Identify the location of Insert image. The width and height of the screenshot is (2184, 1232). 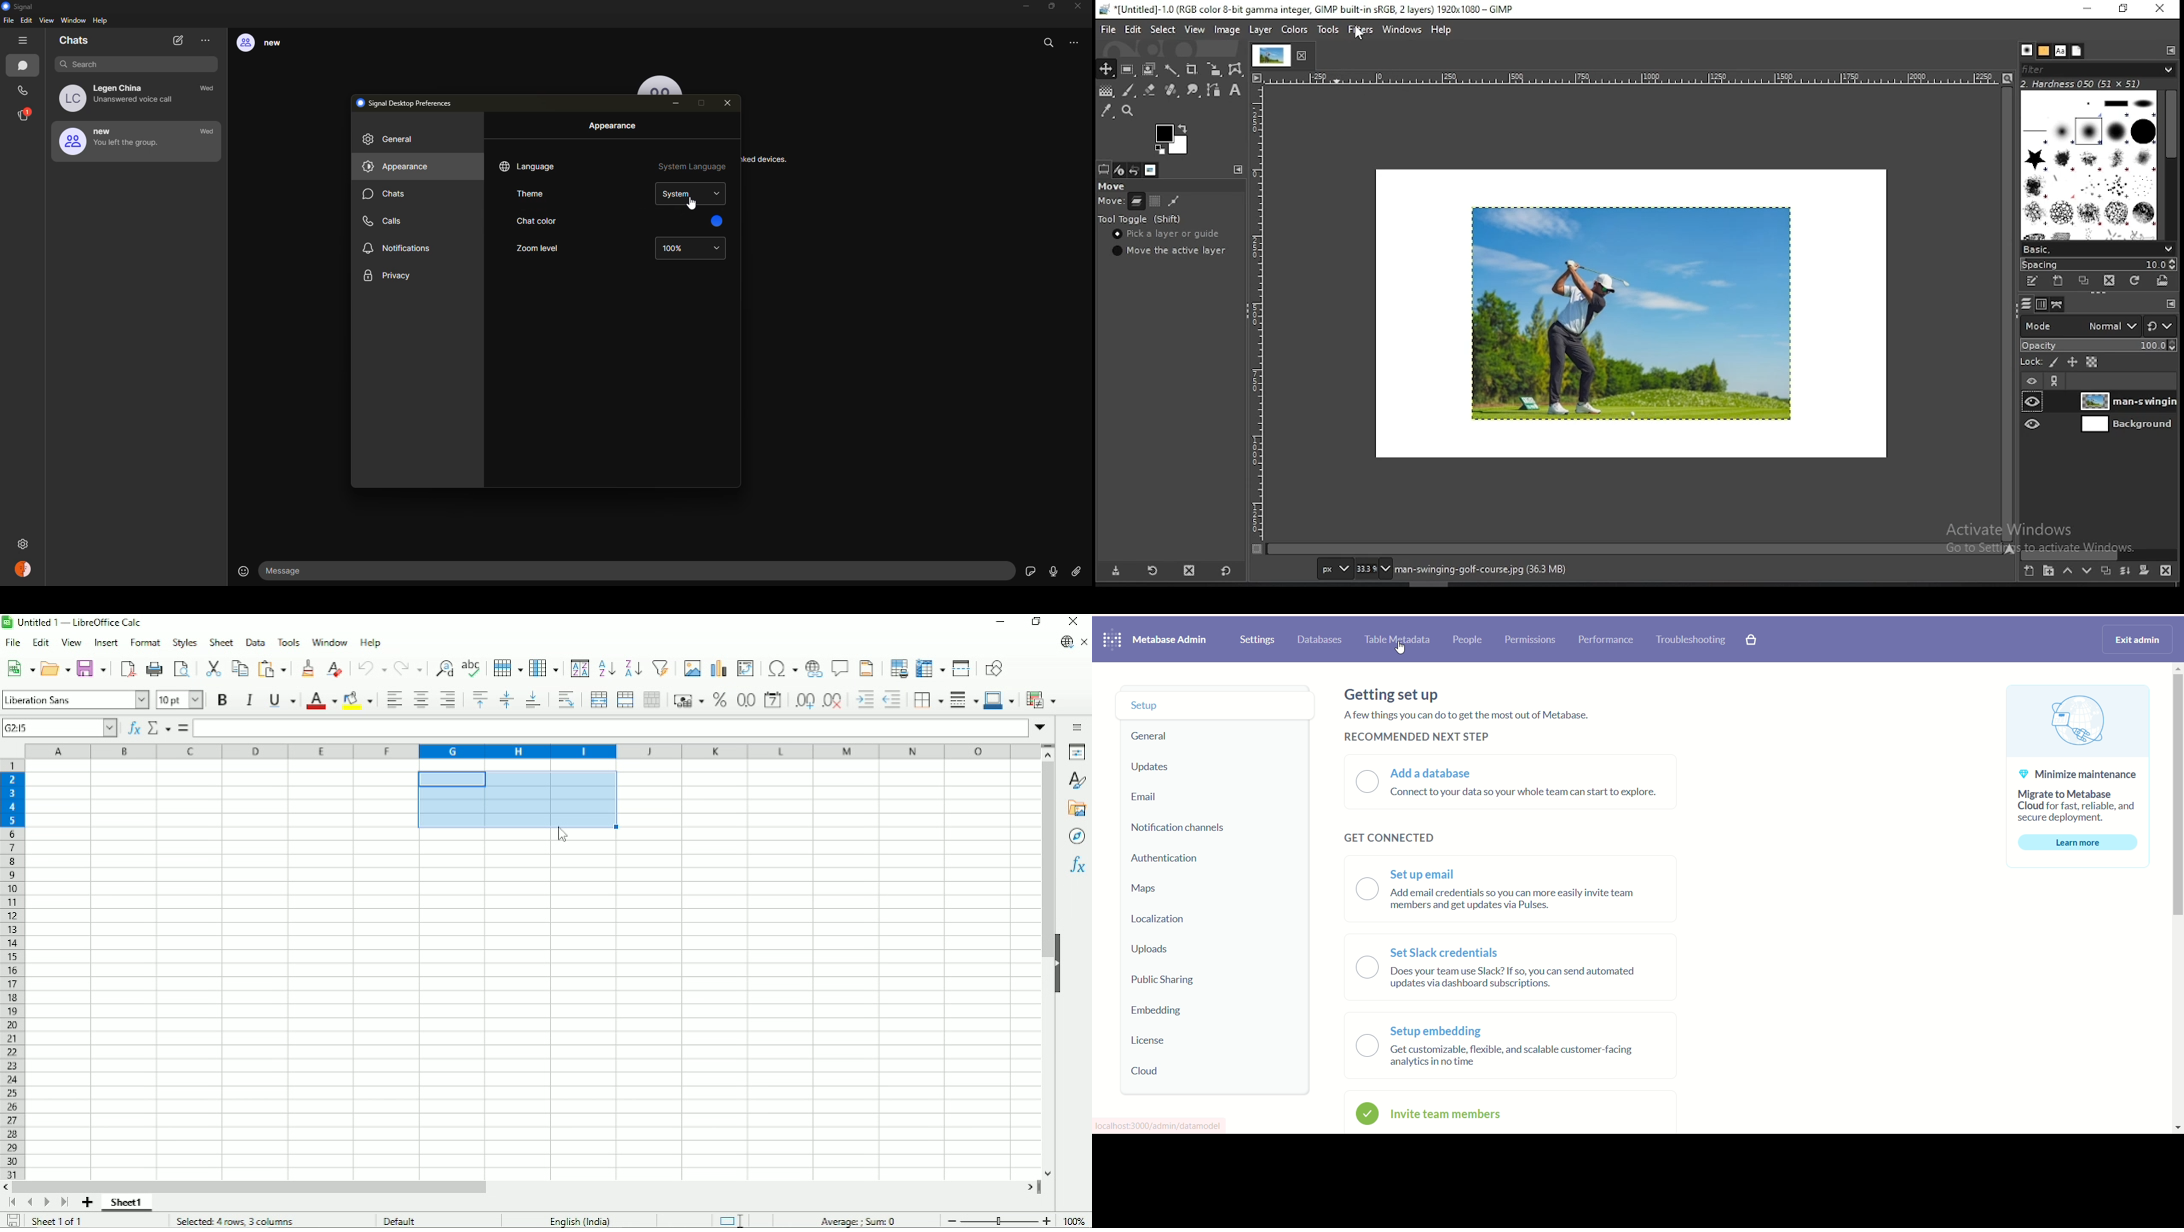
(691, 667).